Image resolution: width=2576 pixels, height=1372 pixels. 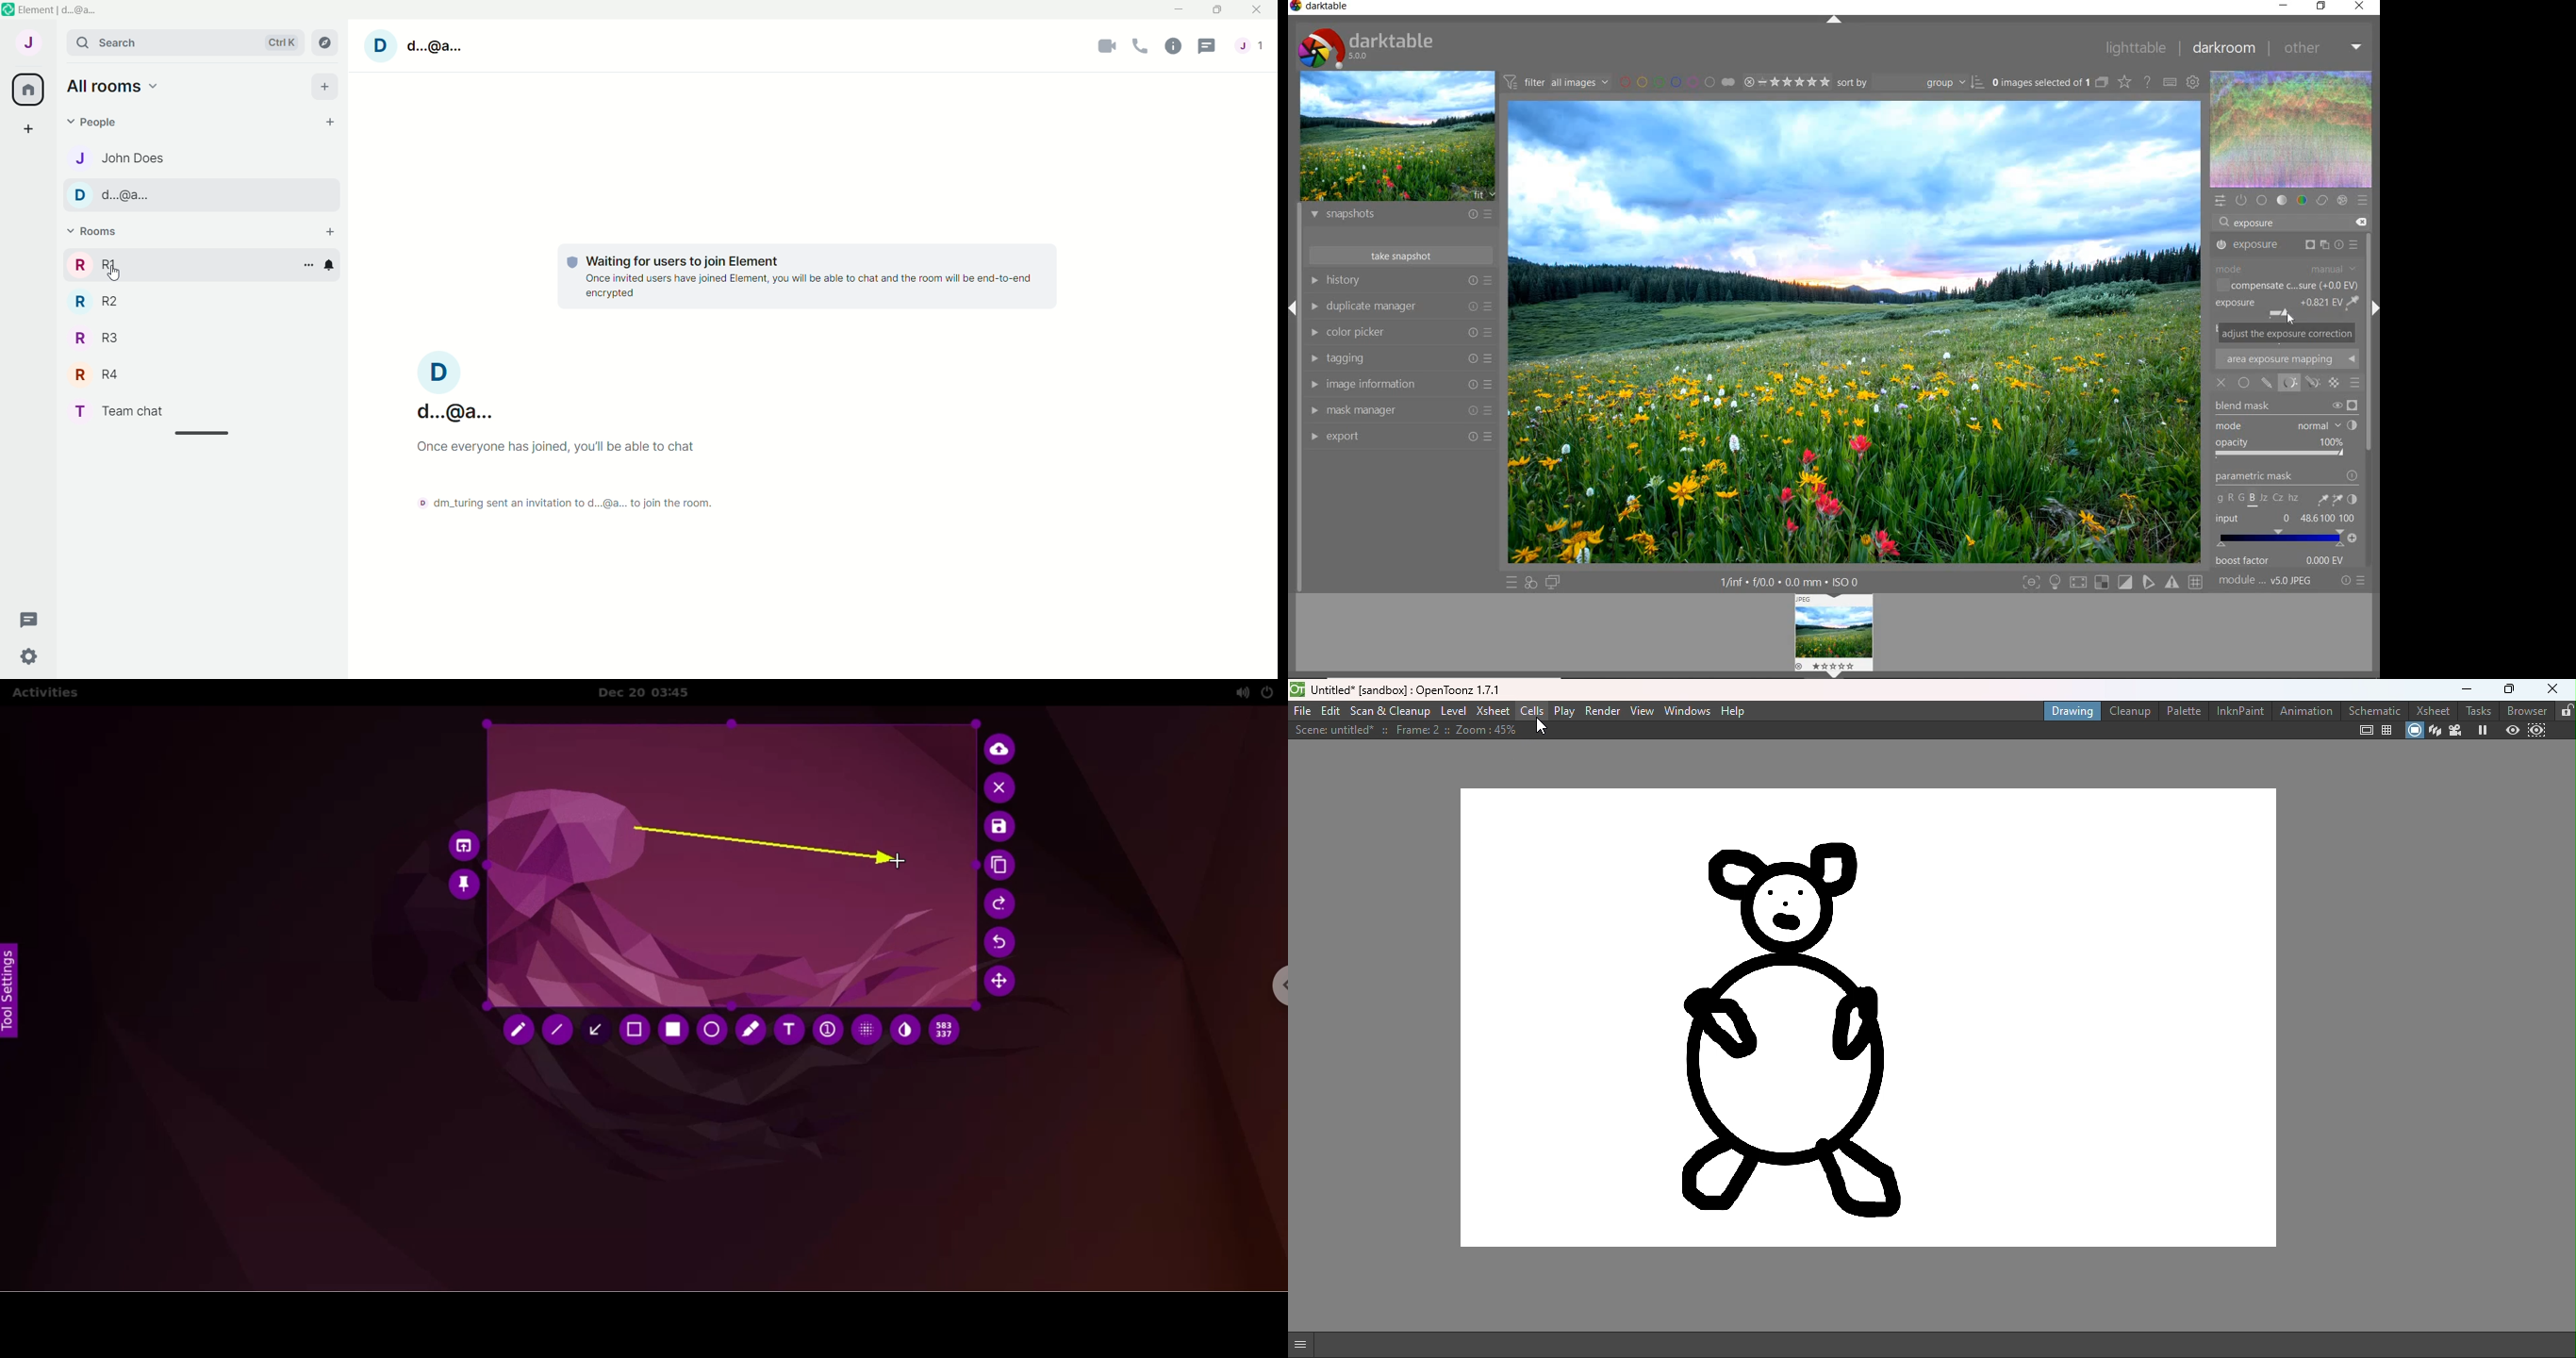 What do you see at coordinates (1399, 137) in the screenshot?
I see `image preview` at bounding box center [1399, 137].